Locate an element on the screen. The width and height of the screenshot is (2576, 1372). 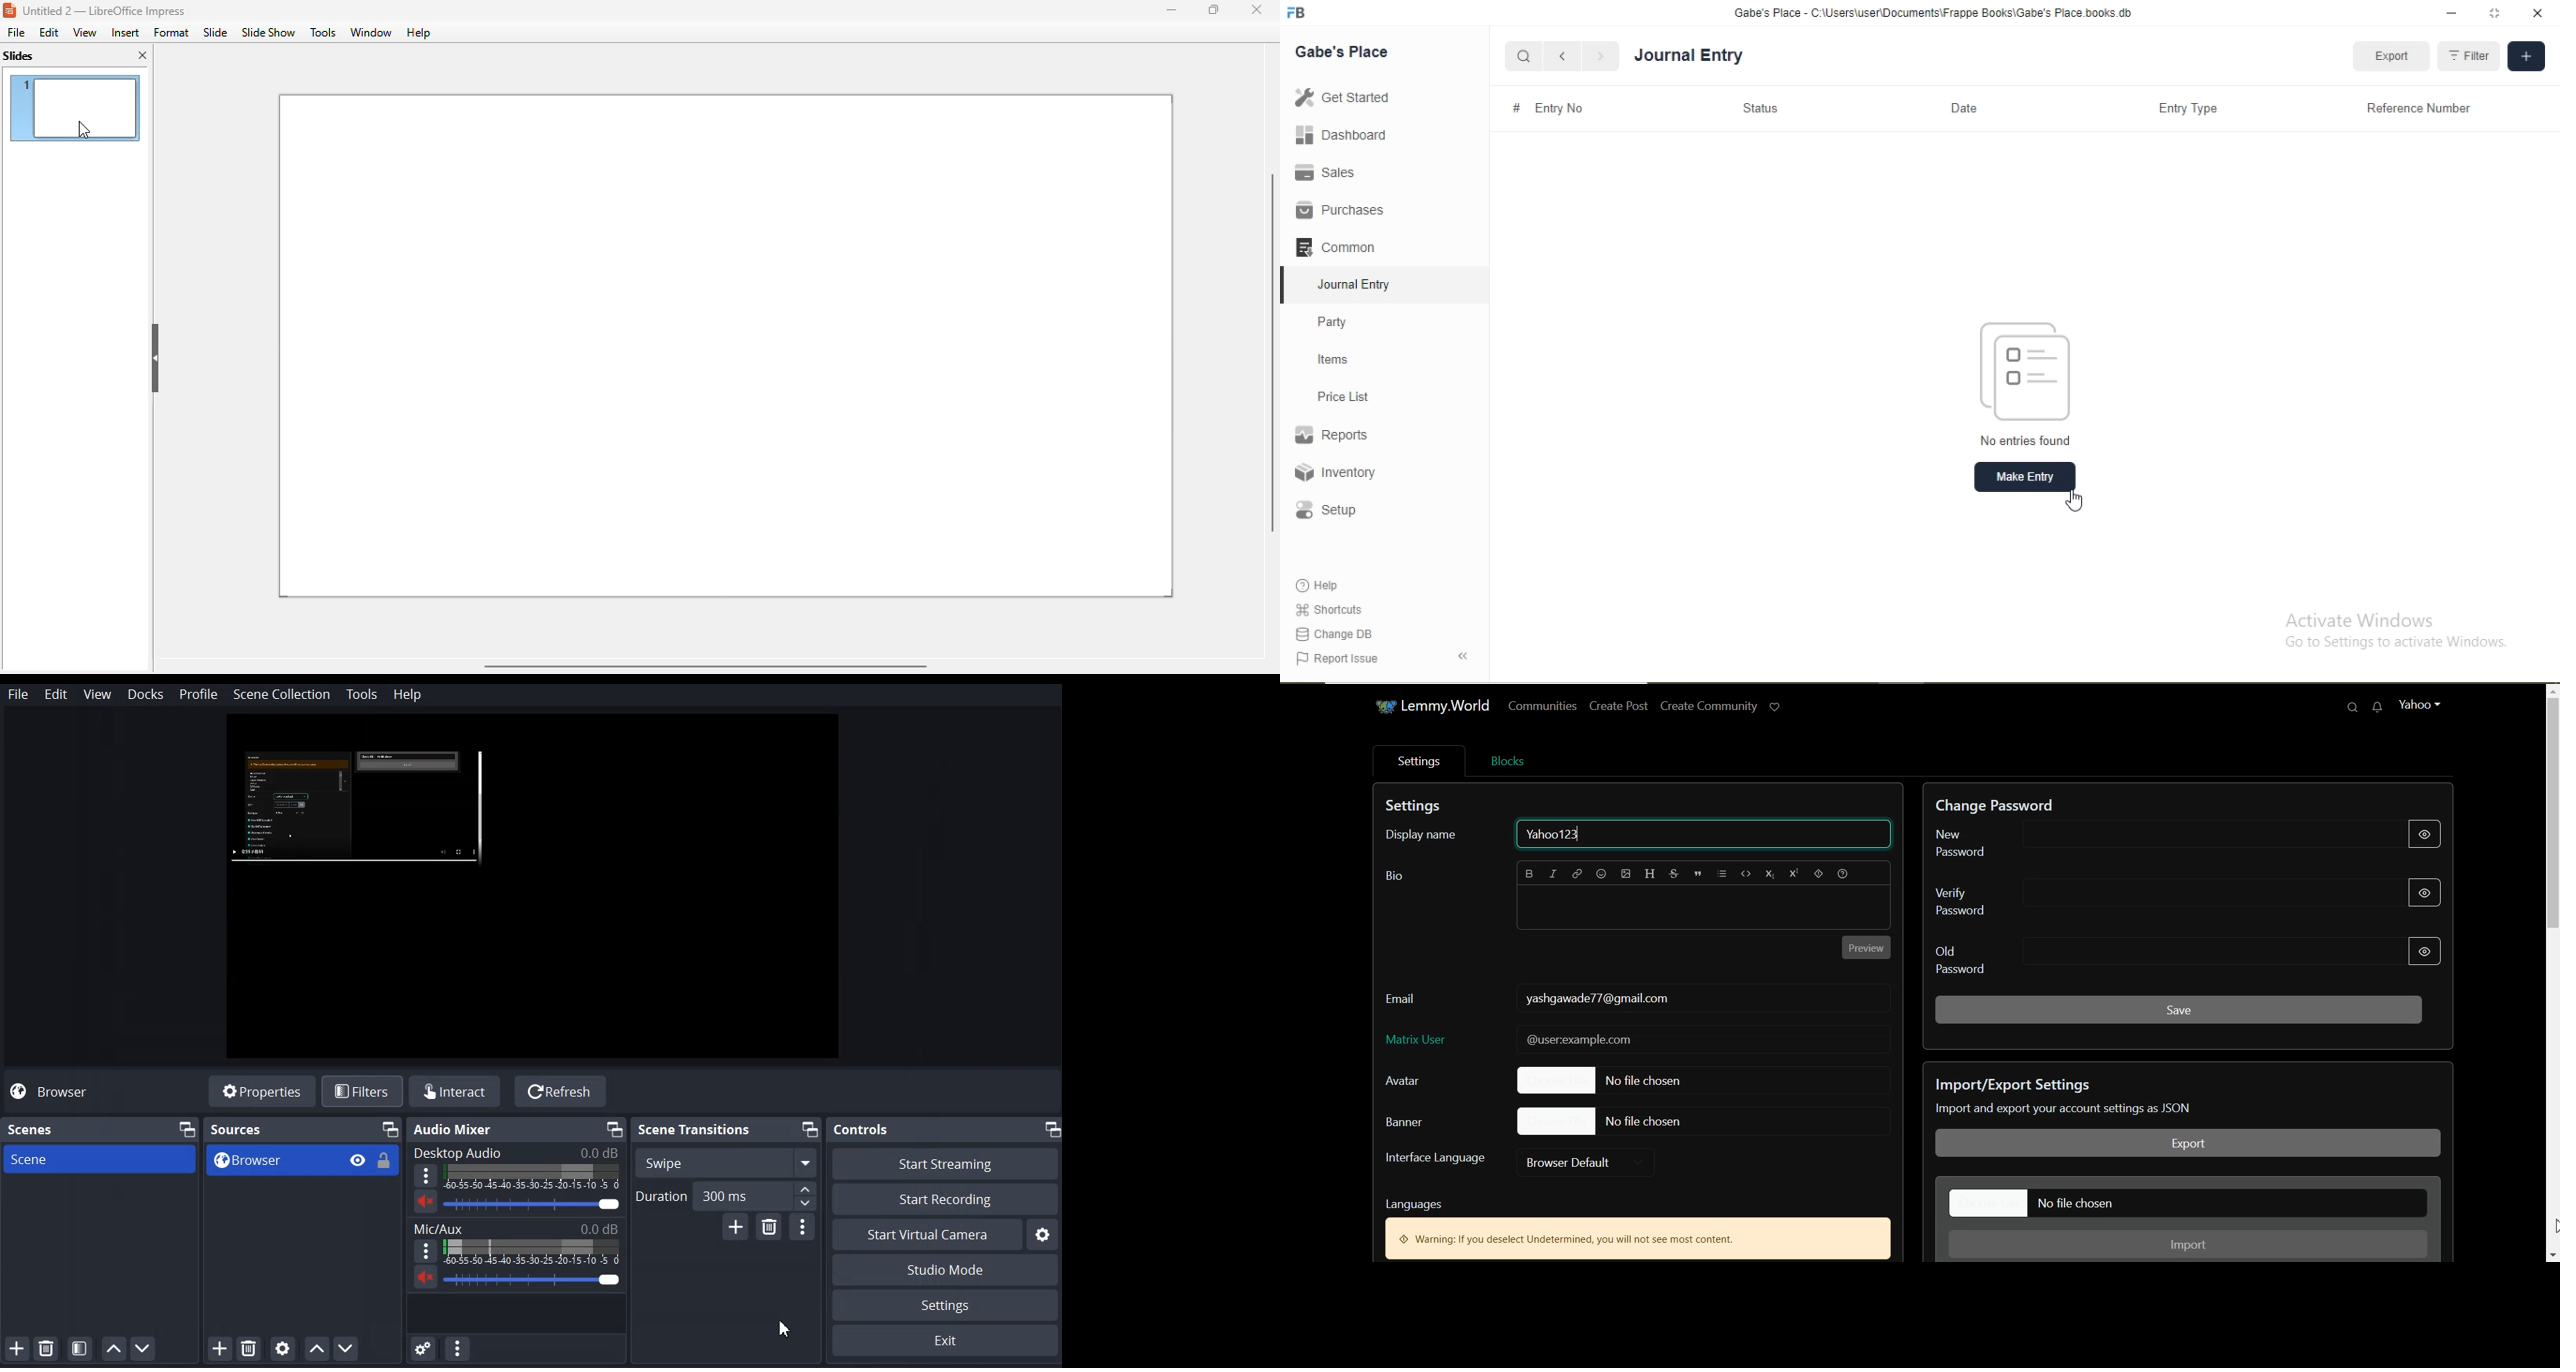
Maximize is located at coordinates (810, 1129).